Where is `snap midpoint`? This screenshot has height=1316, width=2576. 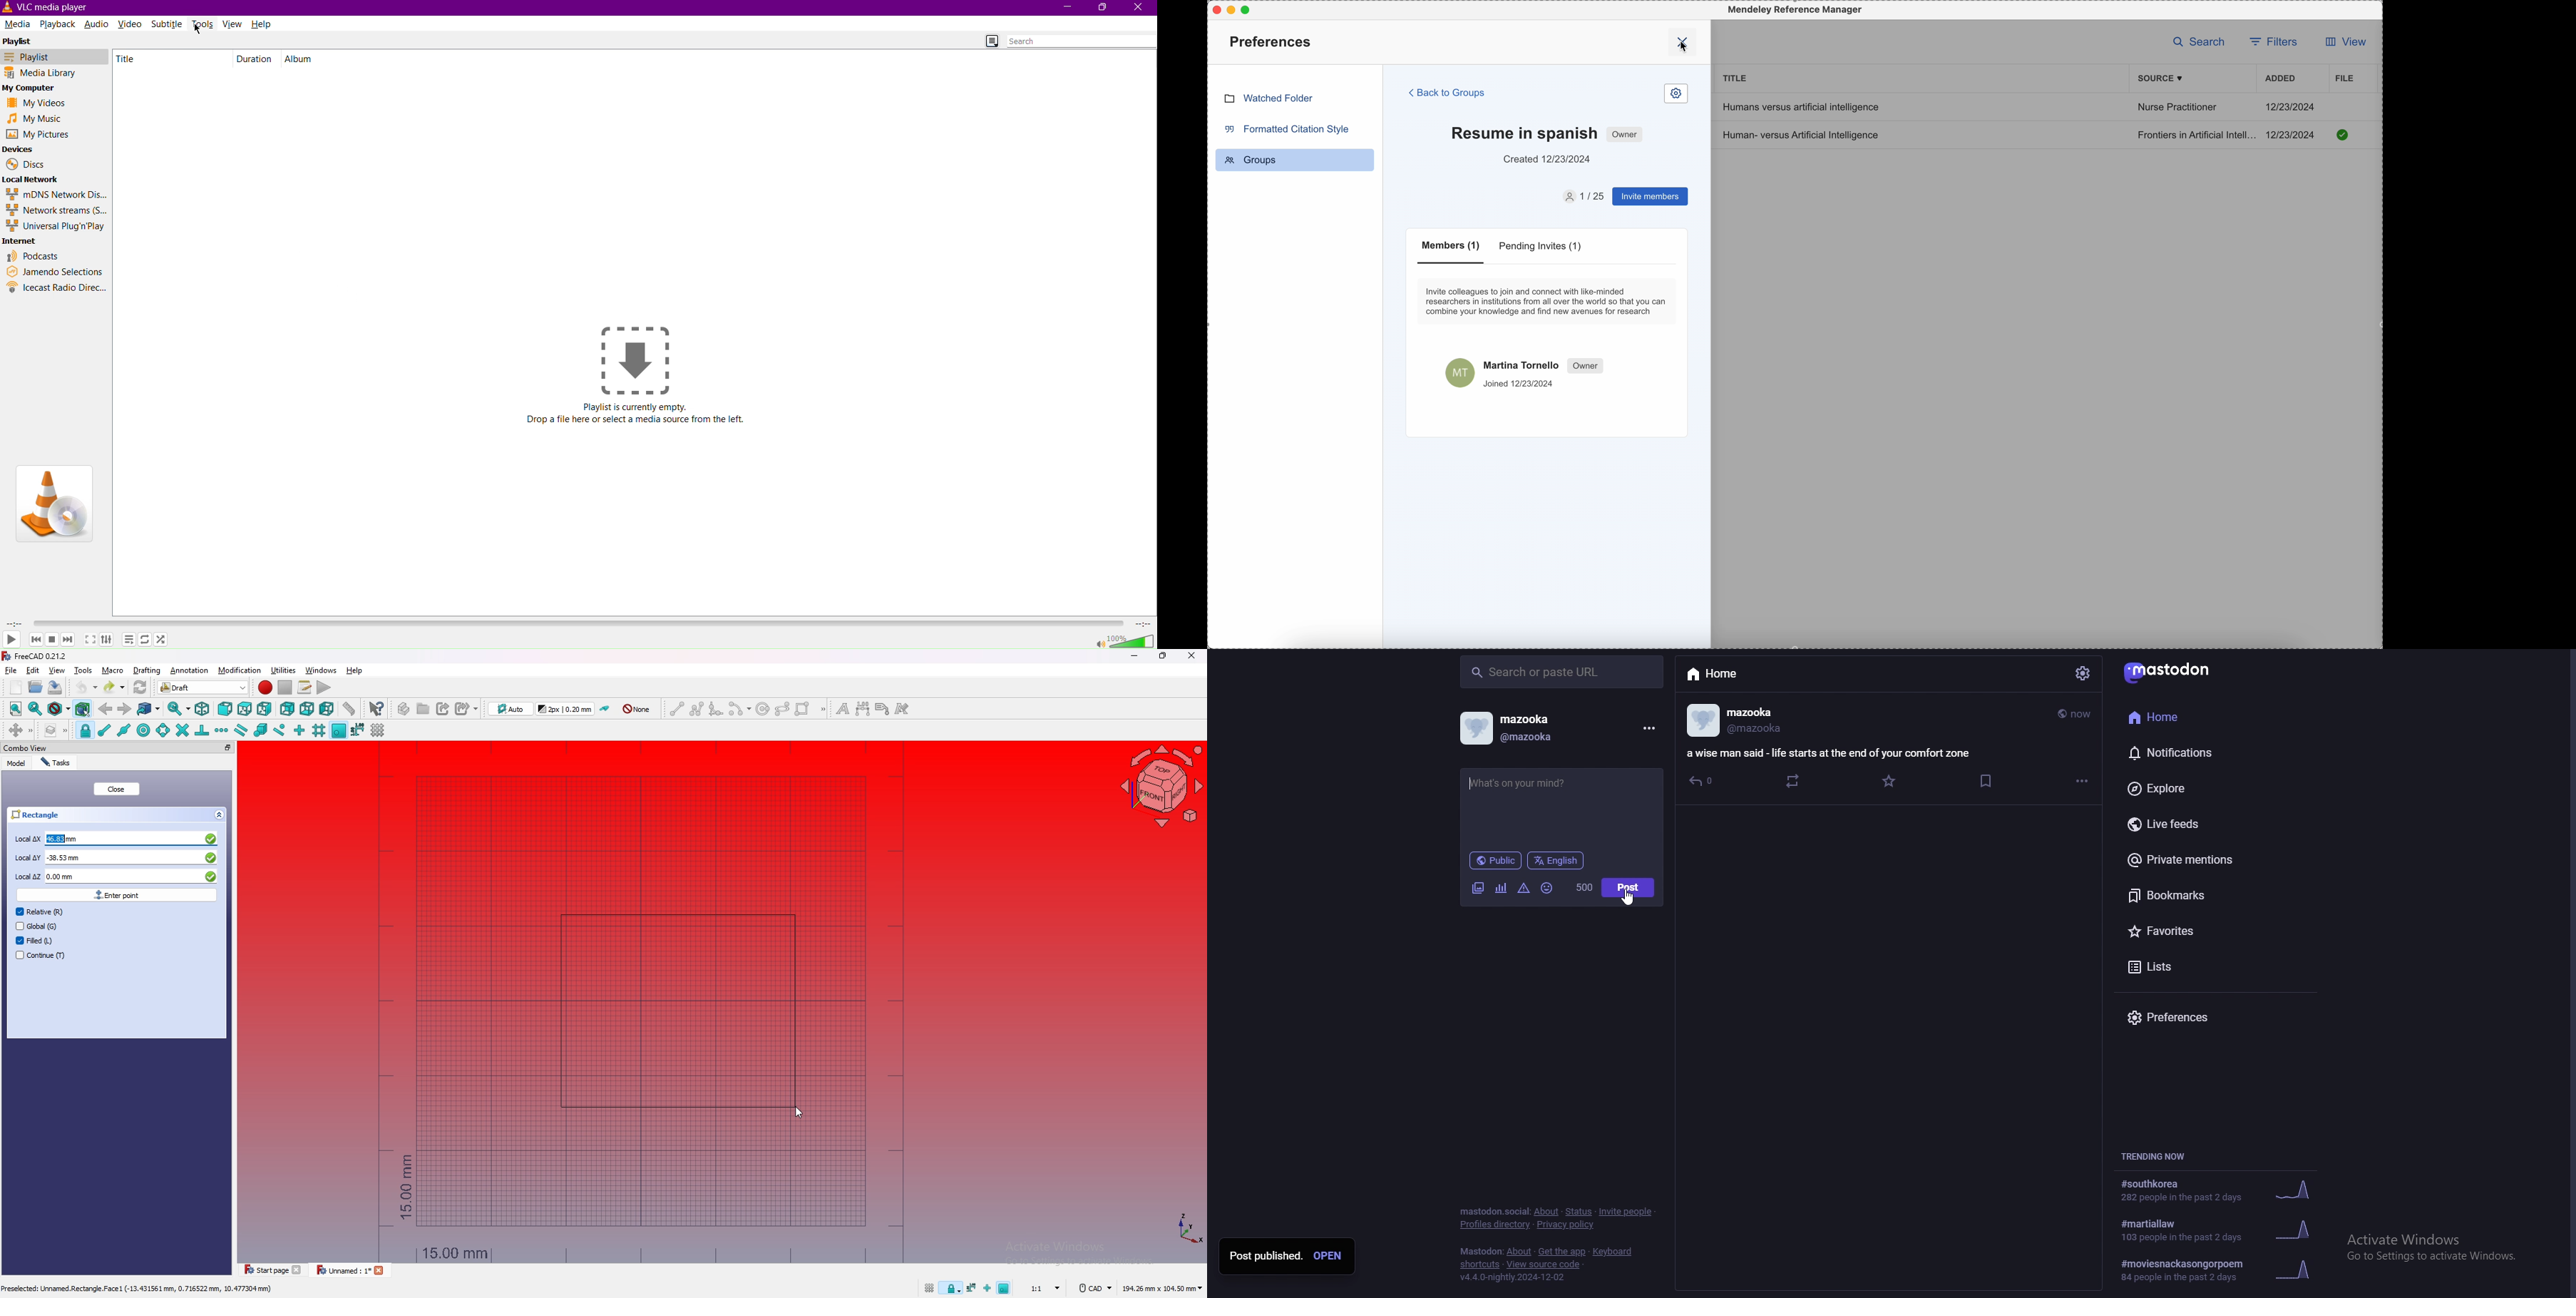
snap midpoint is located at coordinates (124, 730).